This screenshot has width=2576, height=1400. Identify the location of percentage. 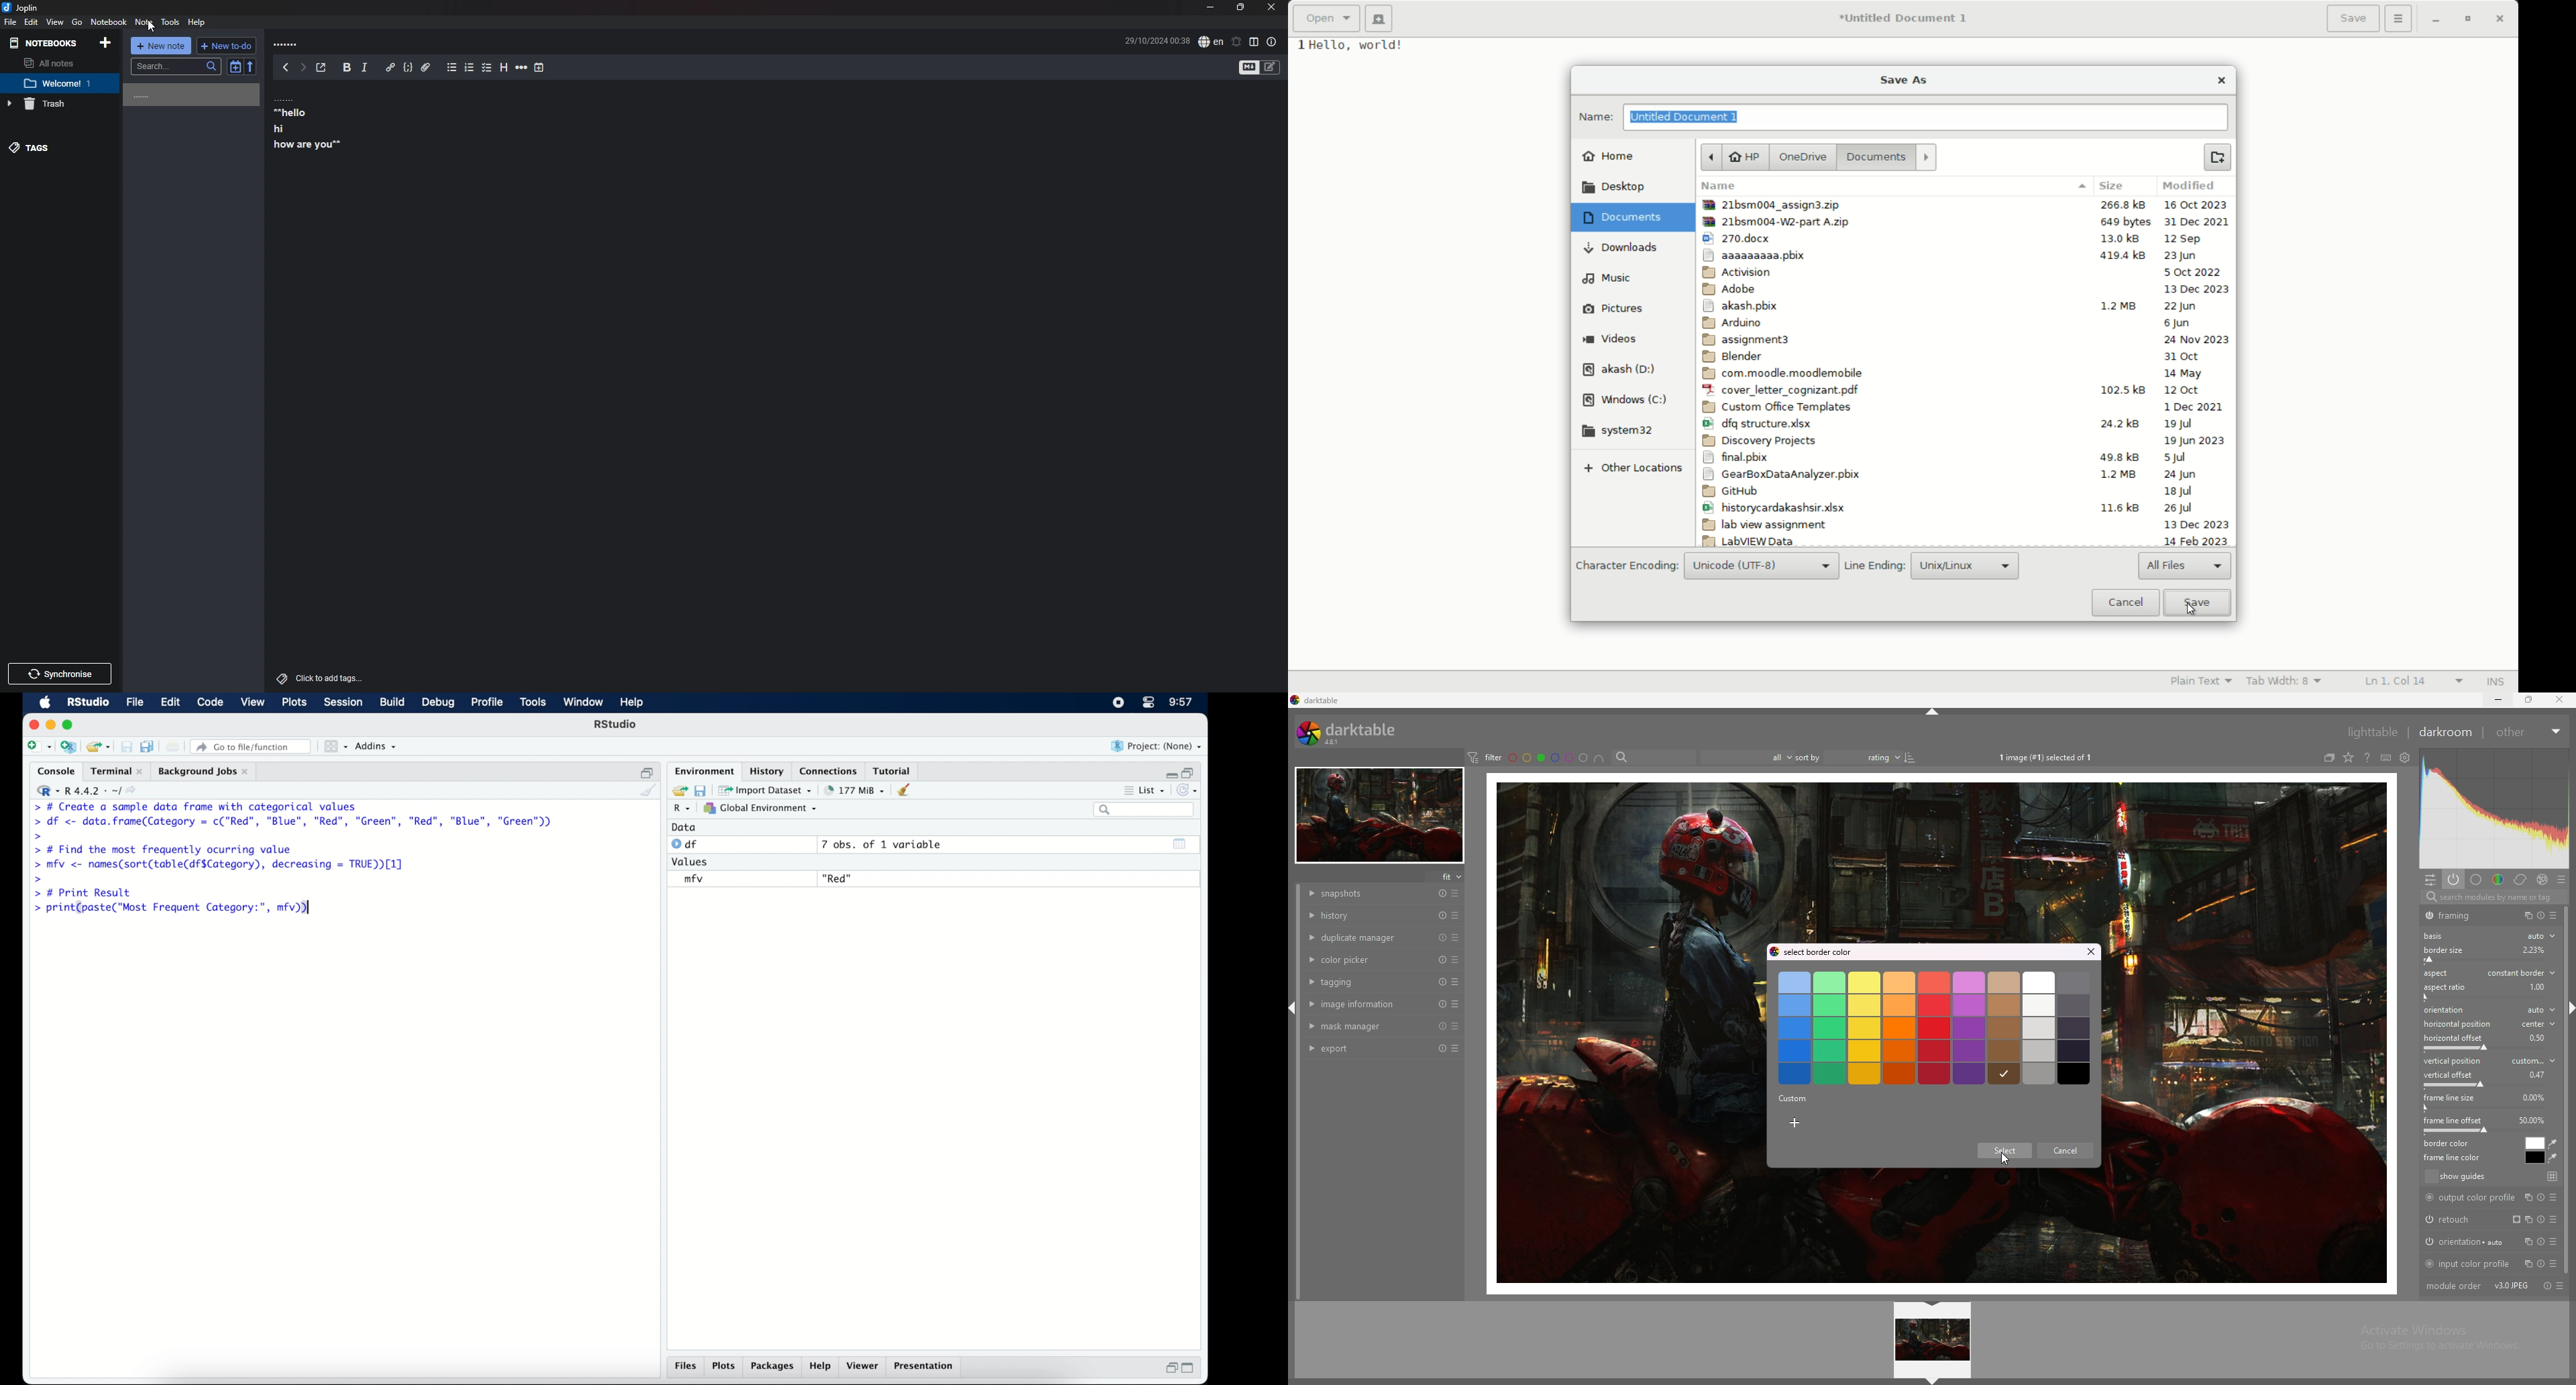
(2537, 1074).